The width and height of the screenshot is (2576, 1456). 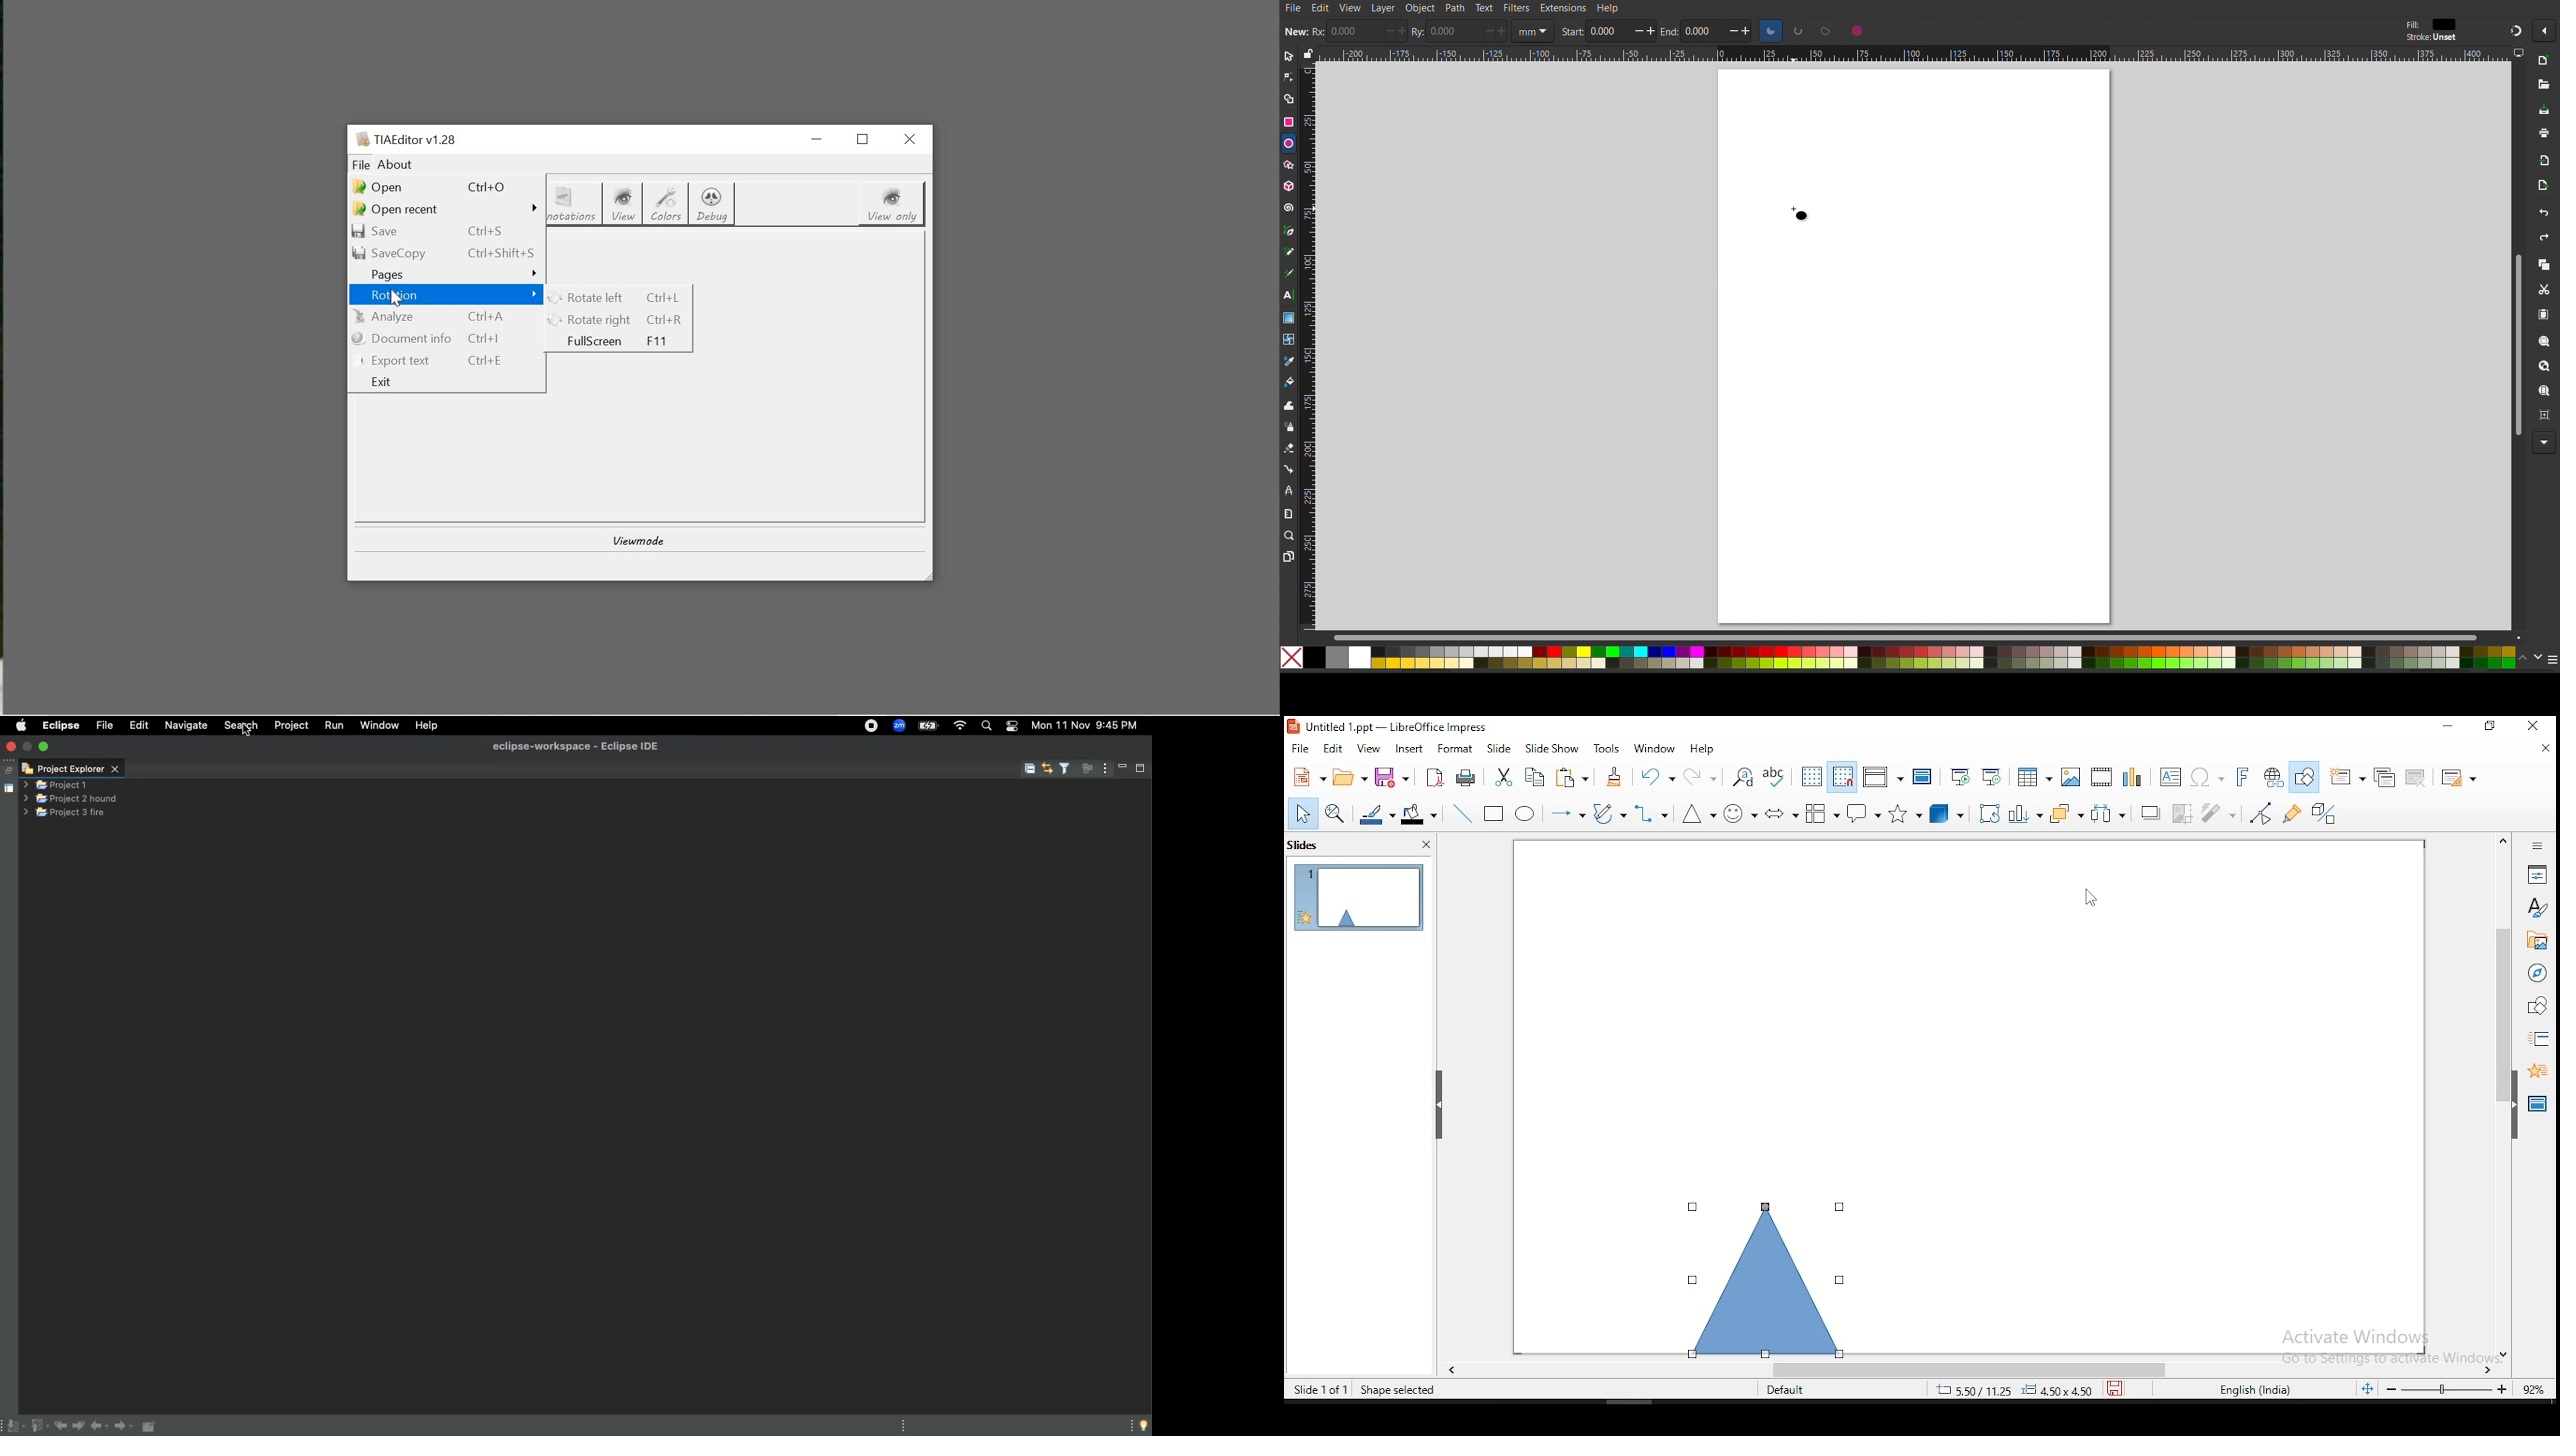 What do you see at coordinates (2371, 1392) in the screenshot?
I see `fit to slide` at bounding box center [2371, 1392].